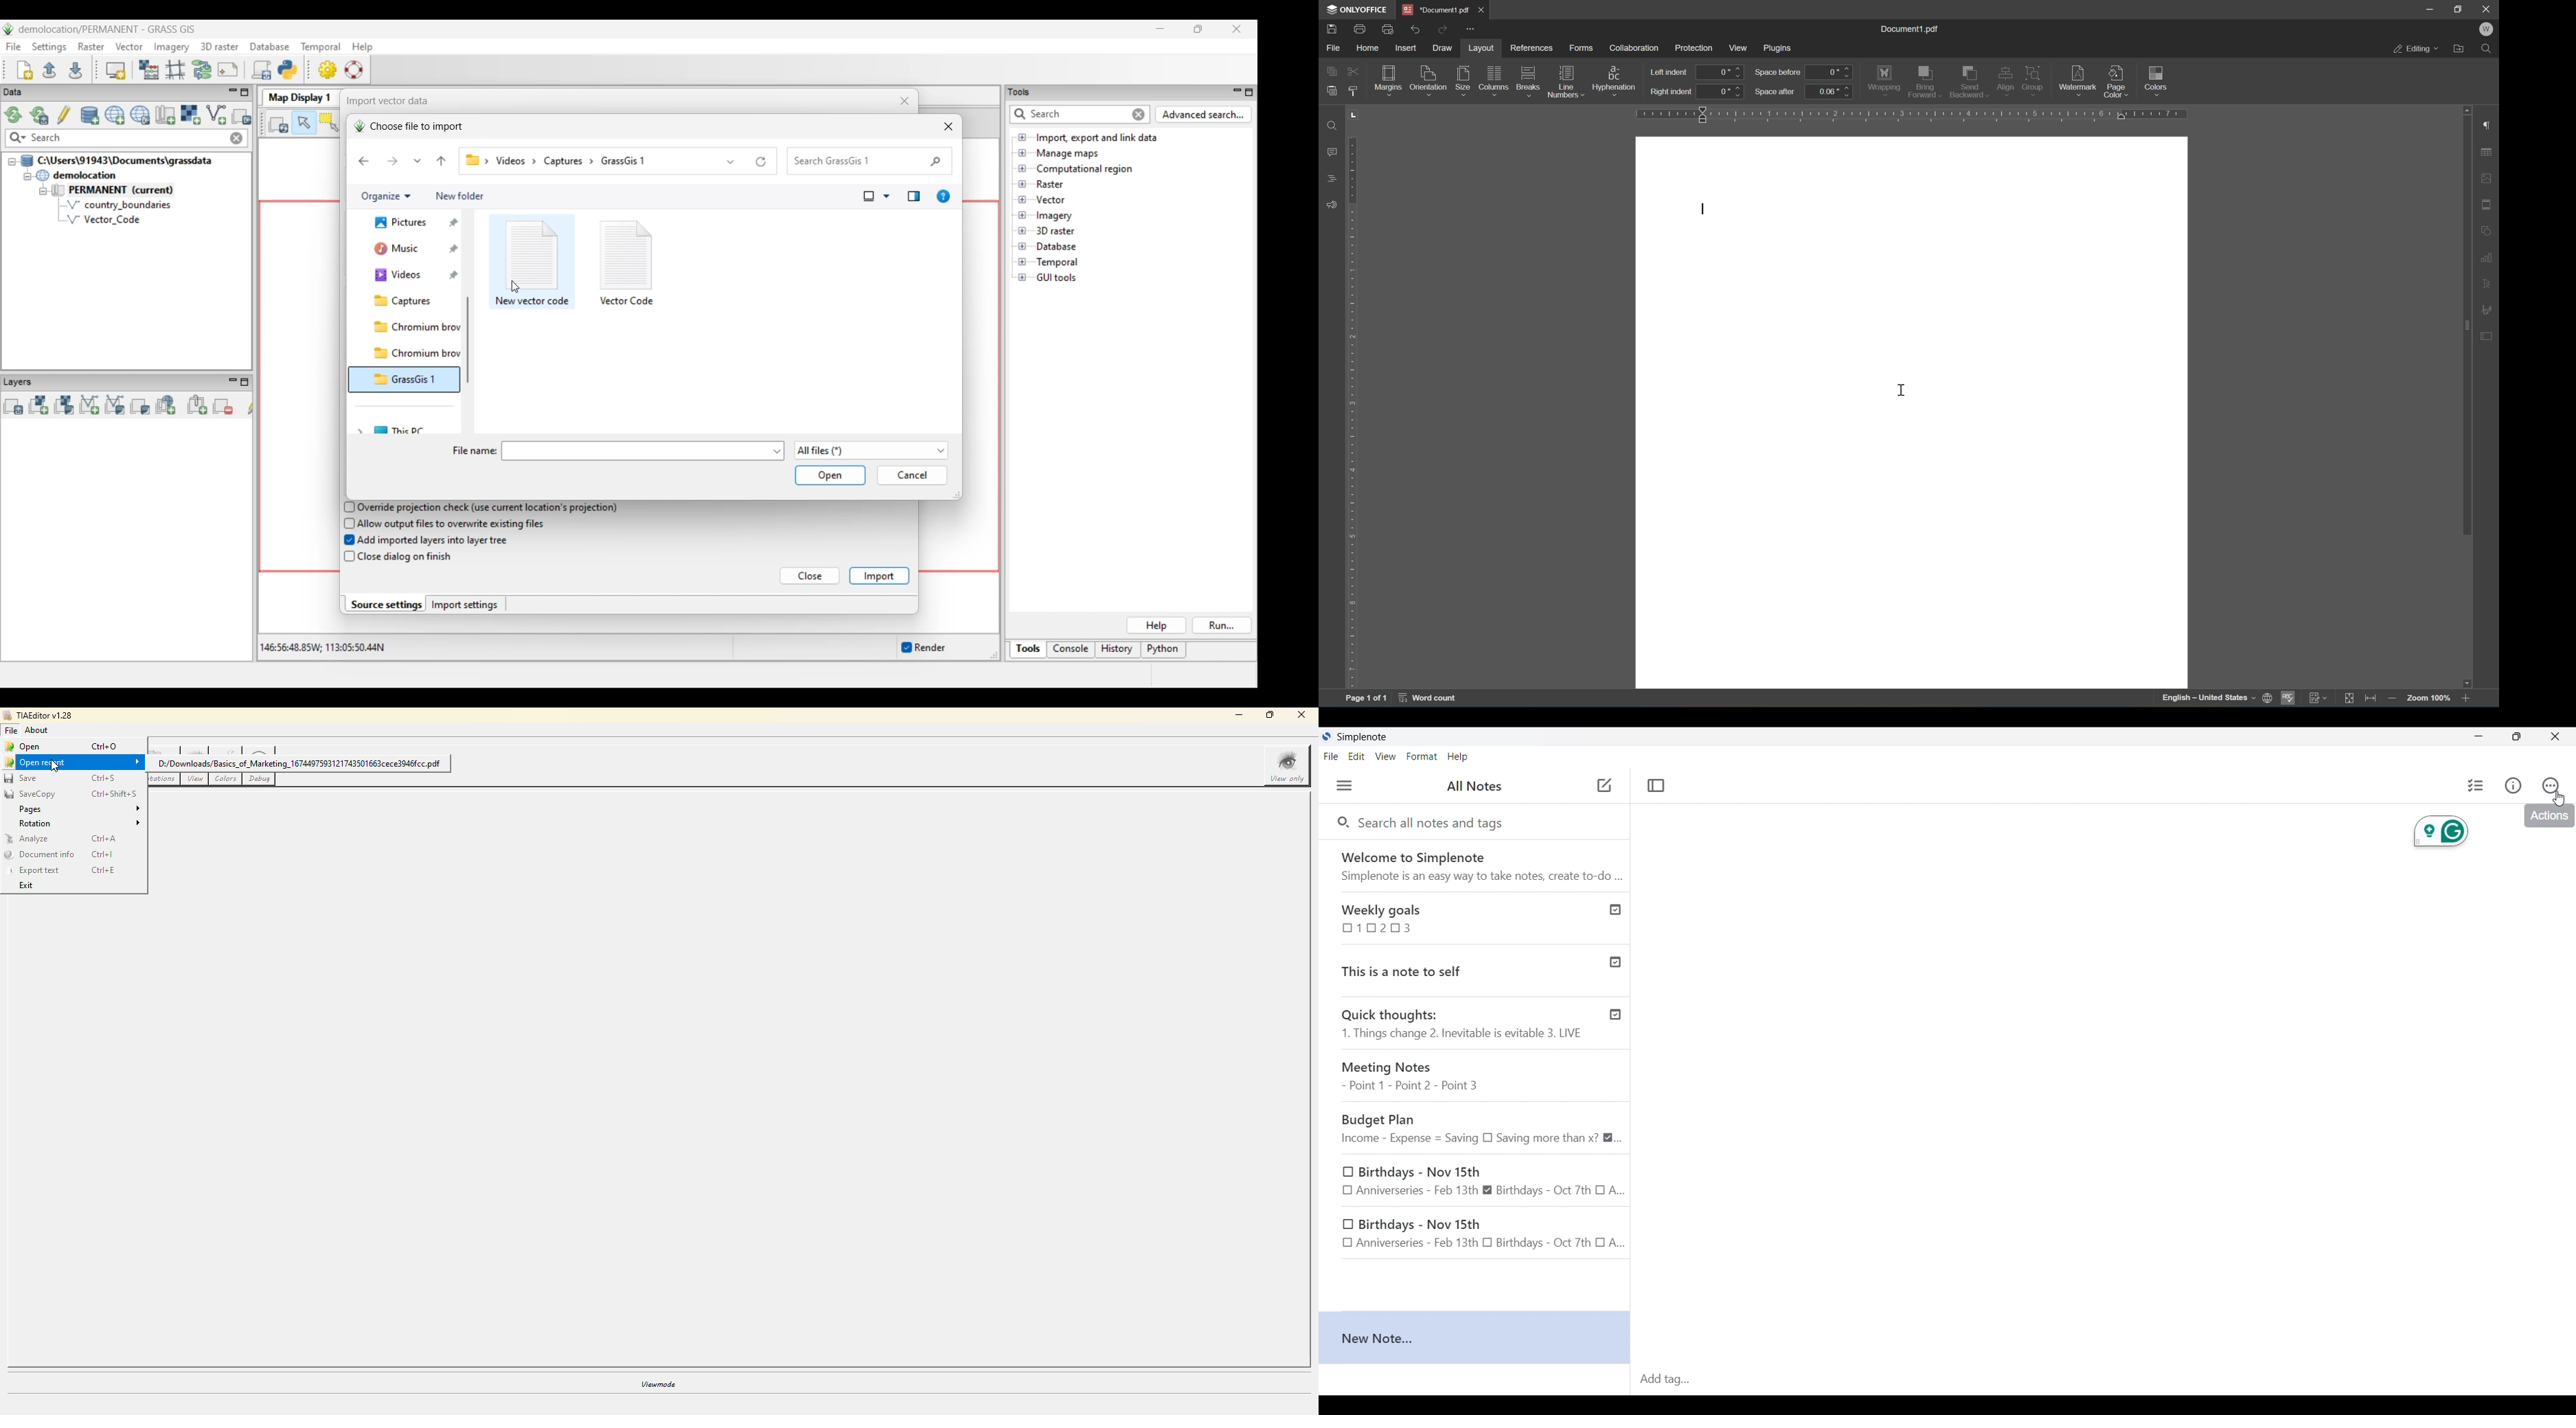 The image size is (2576, 1428). What do you see at coordinates (1353, 91) in the screenshot?
I see `copy style` at bounding box center [1353, 91].